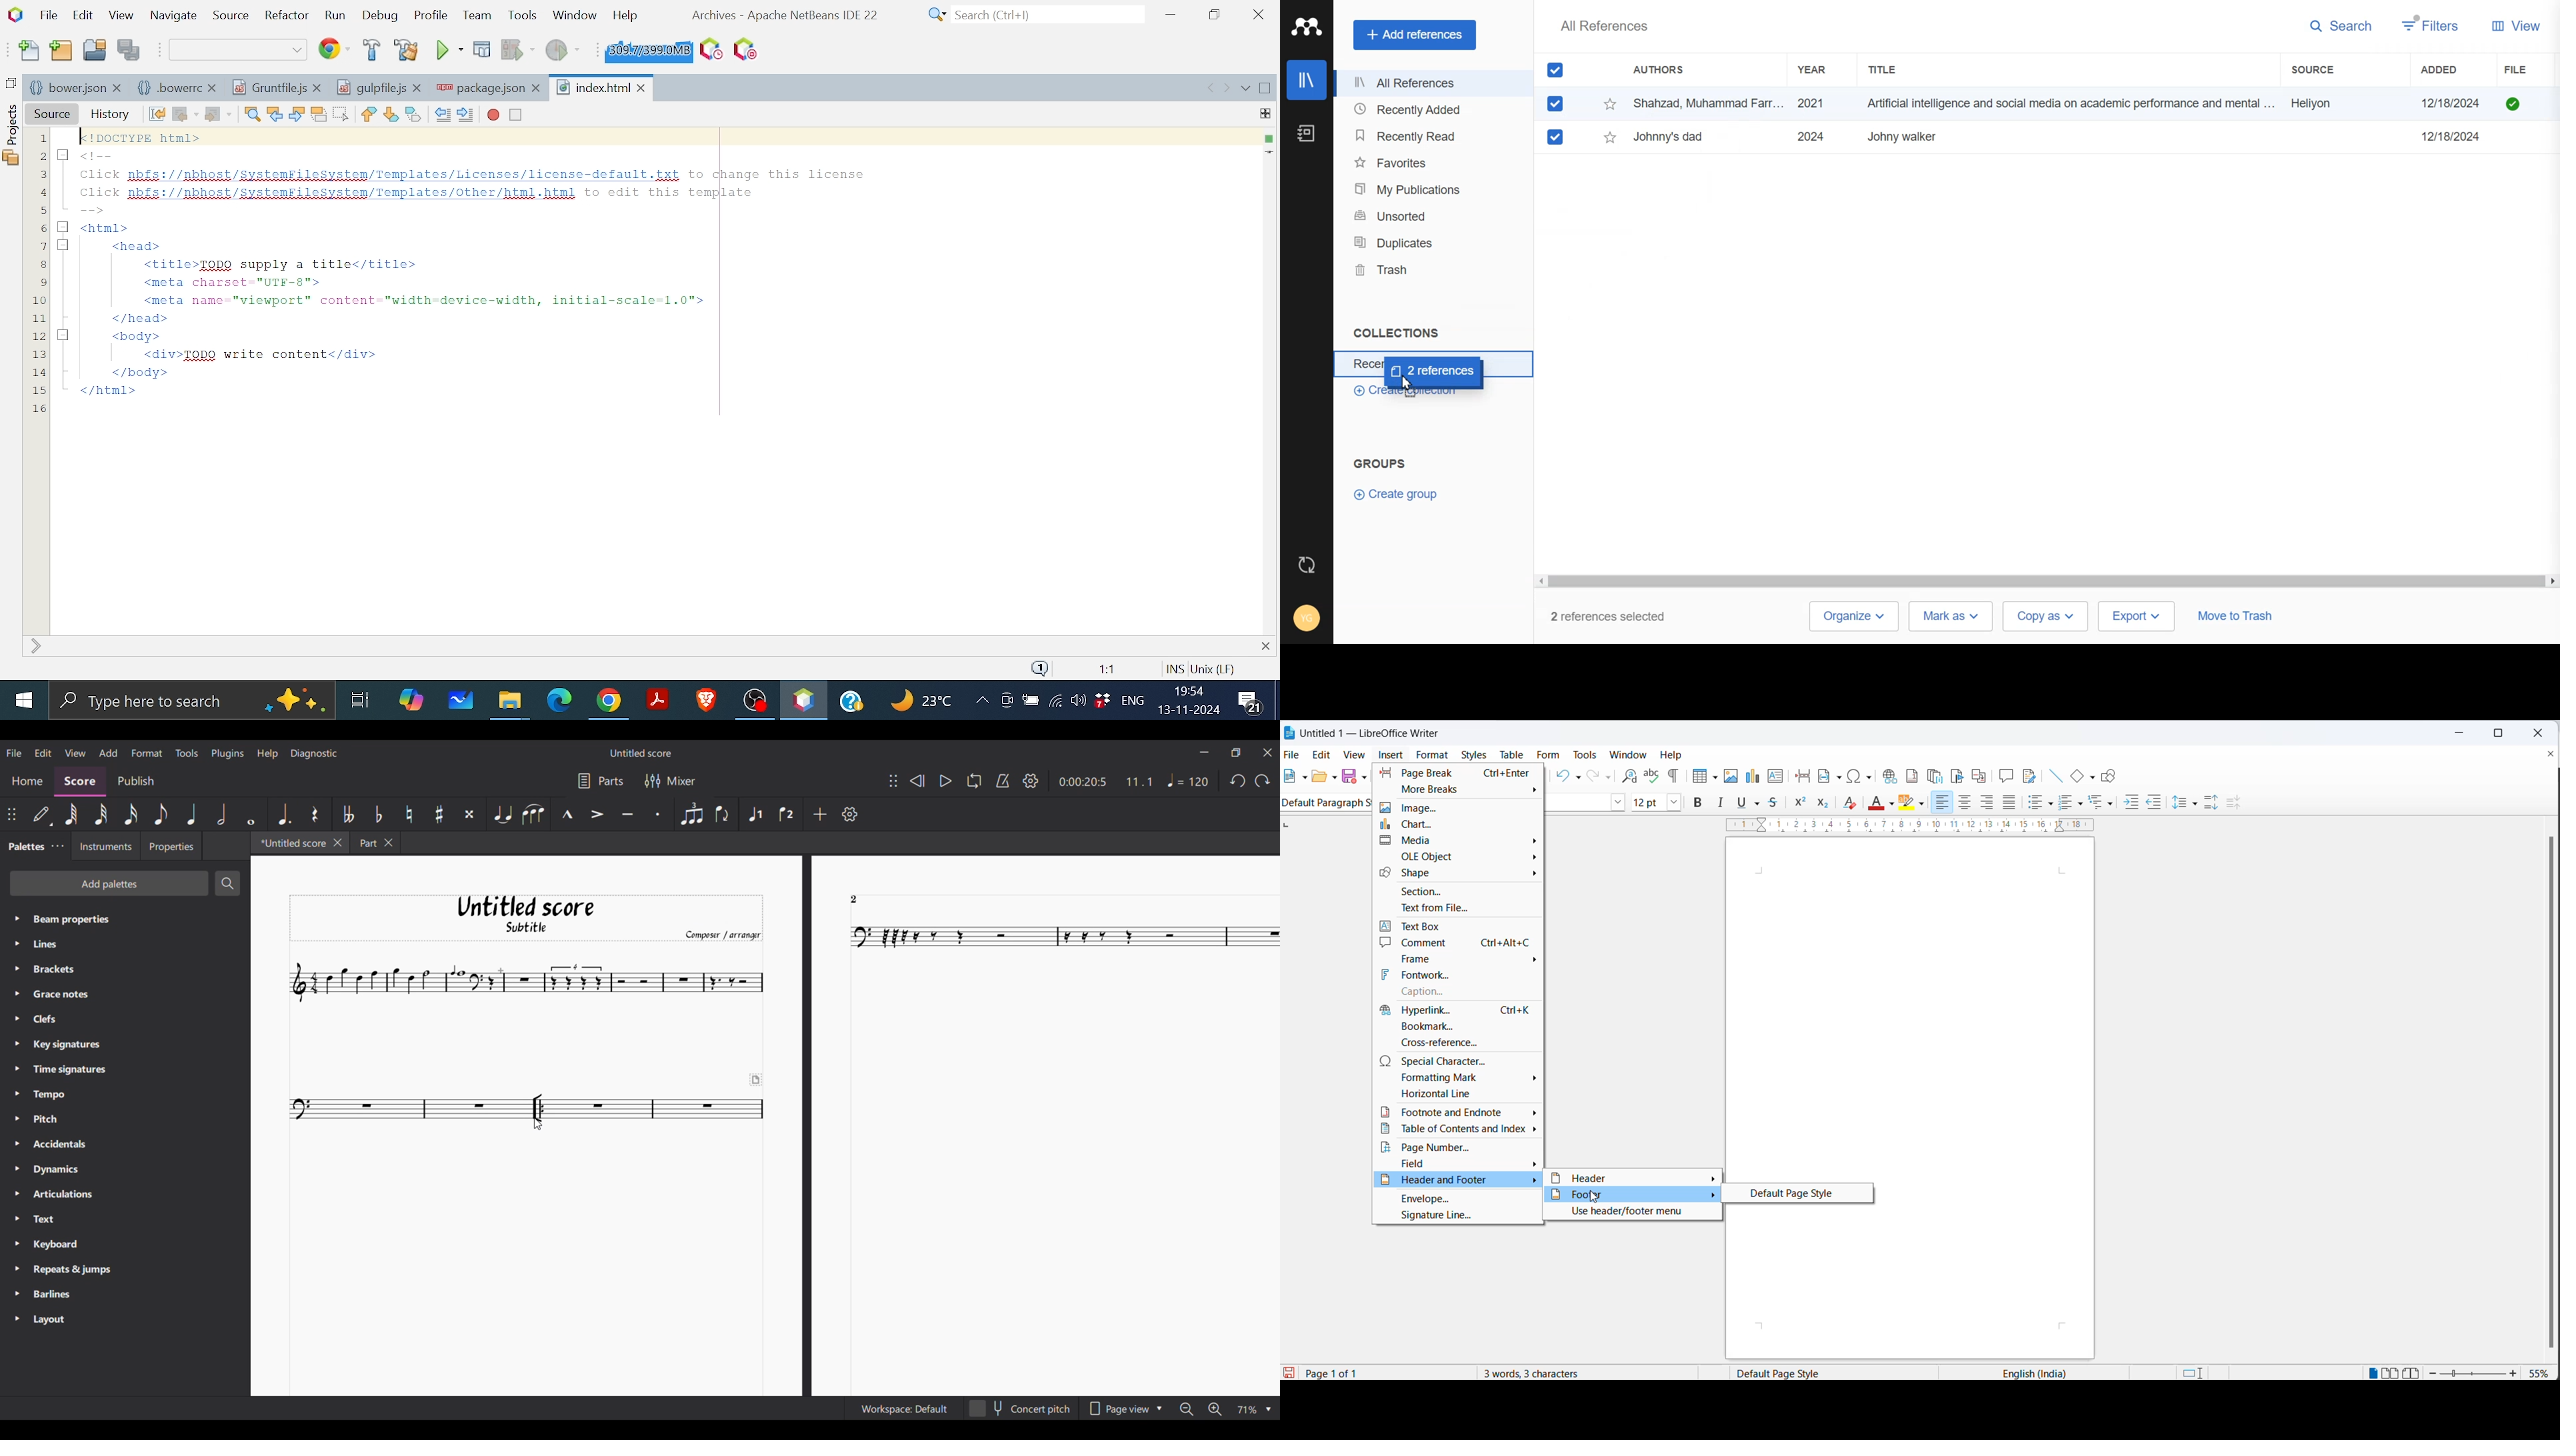 The image size is (2576, 1456). What do you see at coordinates (1576, 777) in the screenshot?
I see `undo options` at bounding box center [1576, 777].